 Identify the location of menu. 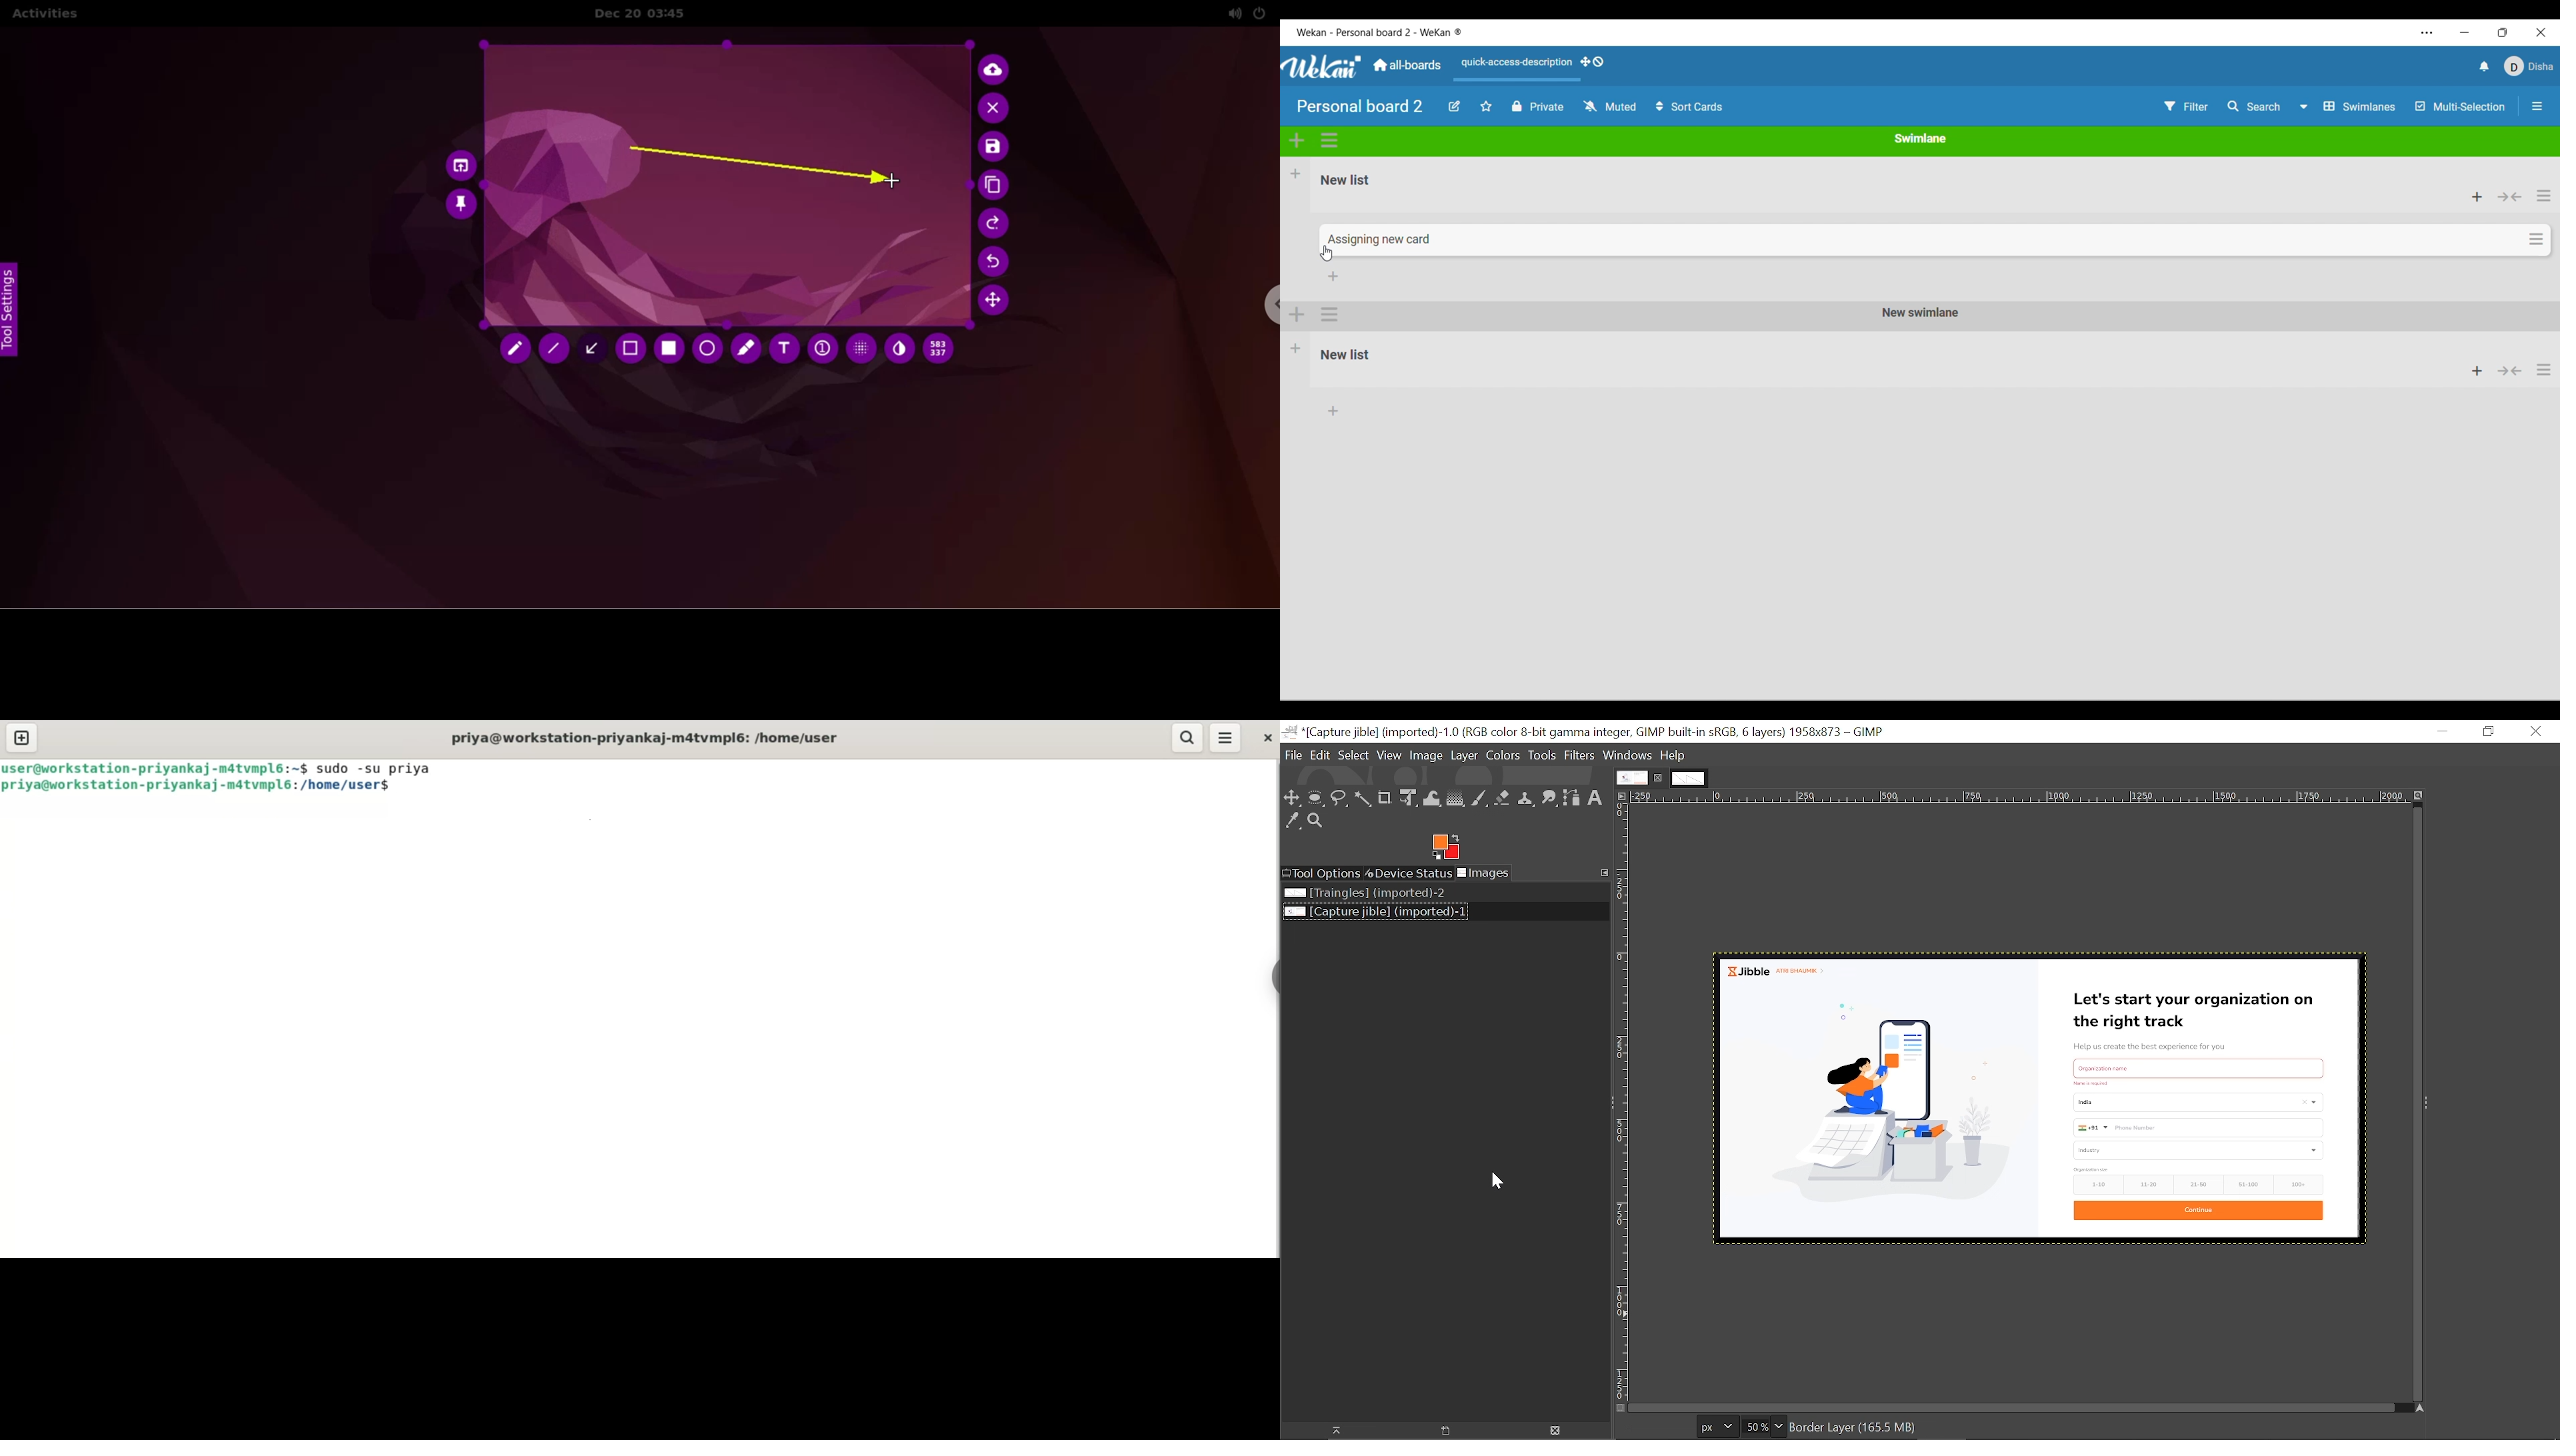
(1226, 737).